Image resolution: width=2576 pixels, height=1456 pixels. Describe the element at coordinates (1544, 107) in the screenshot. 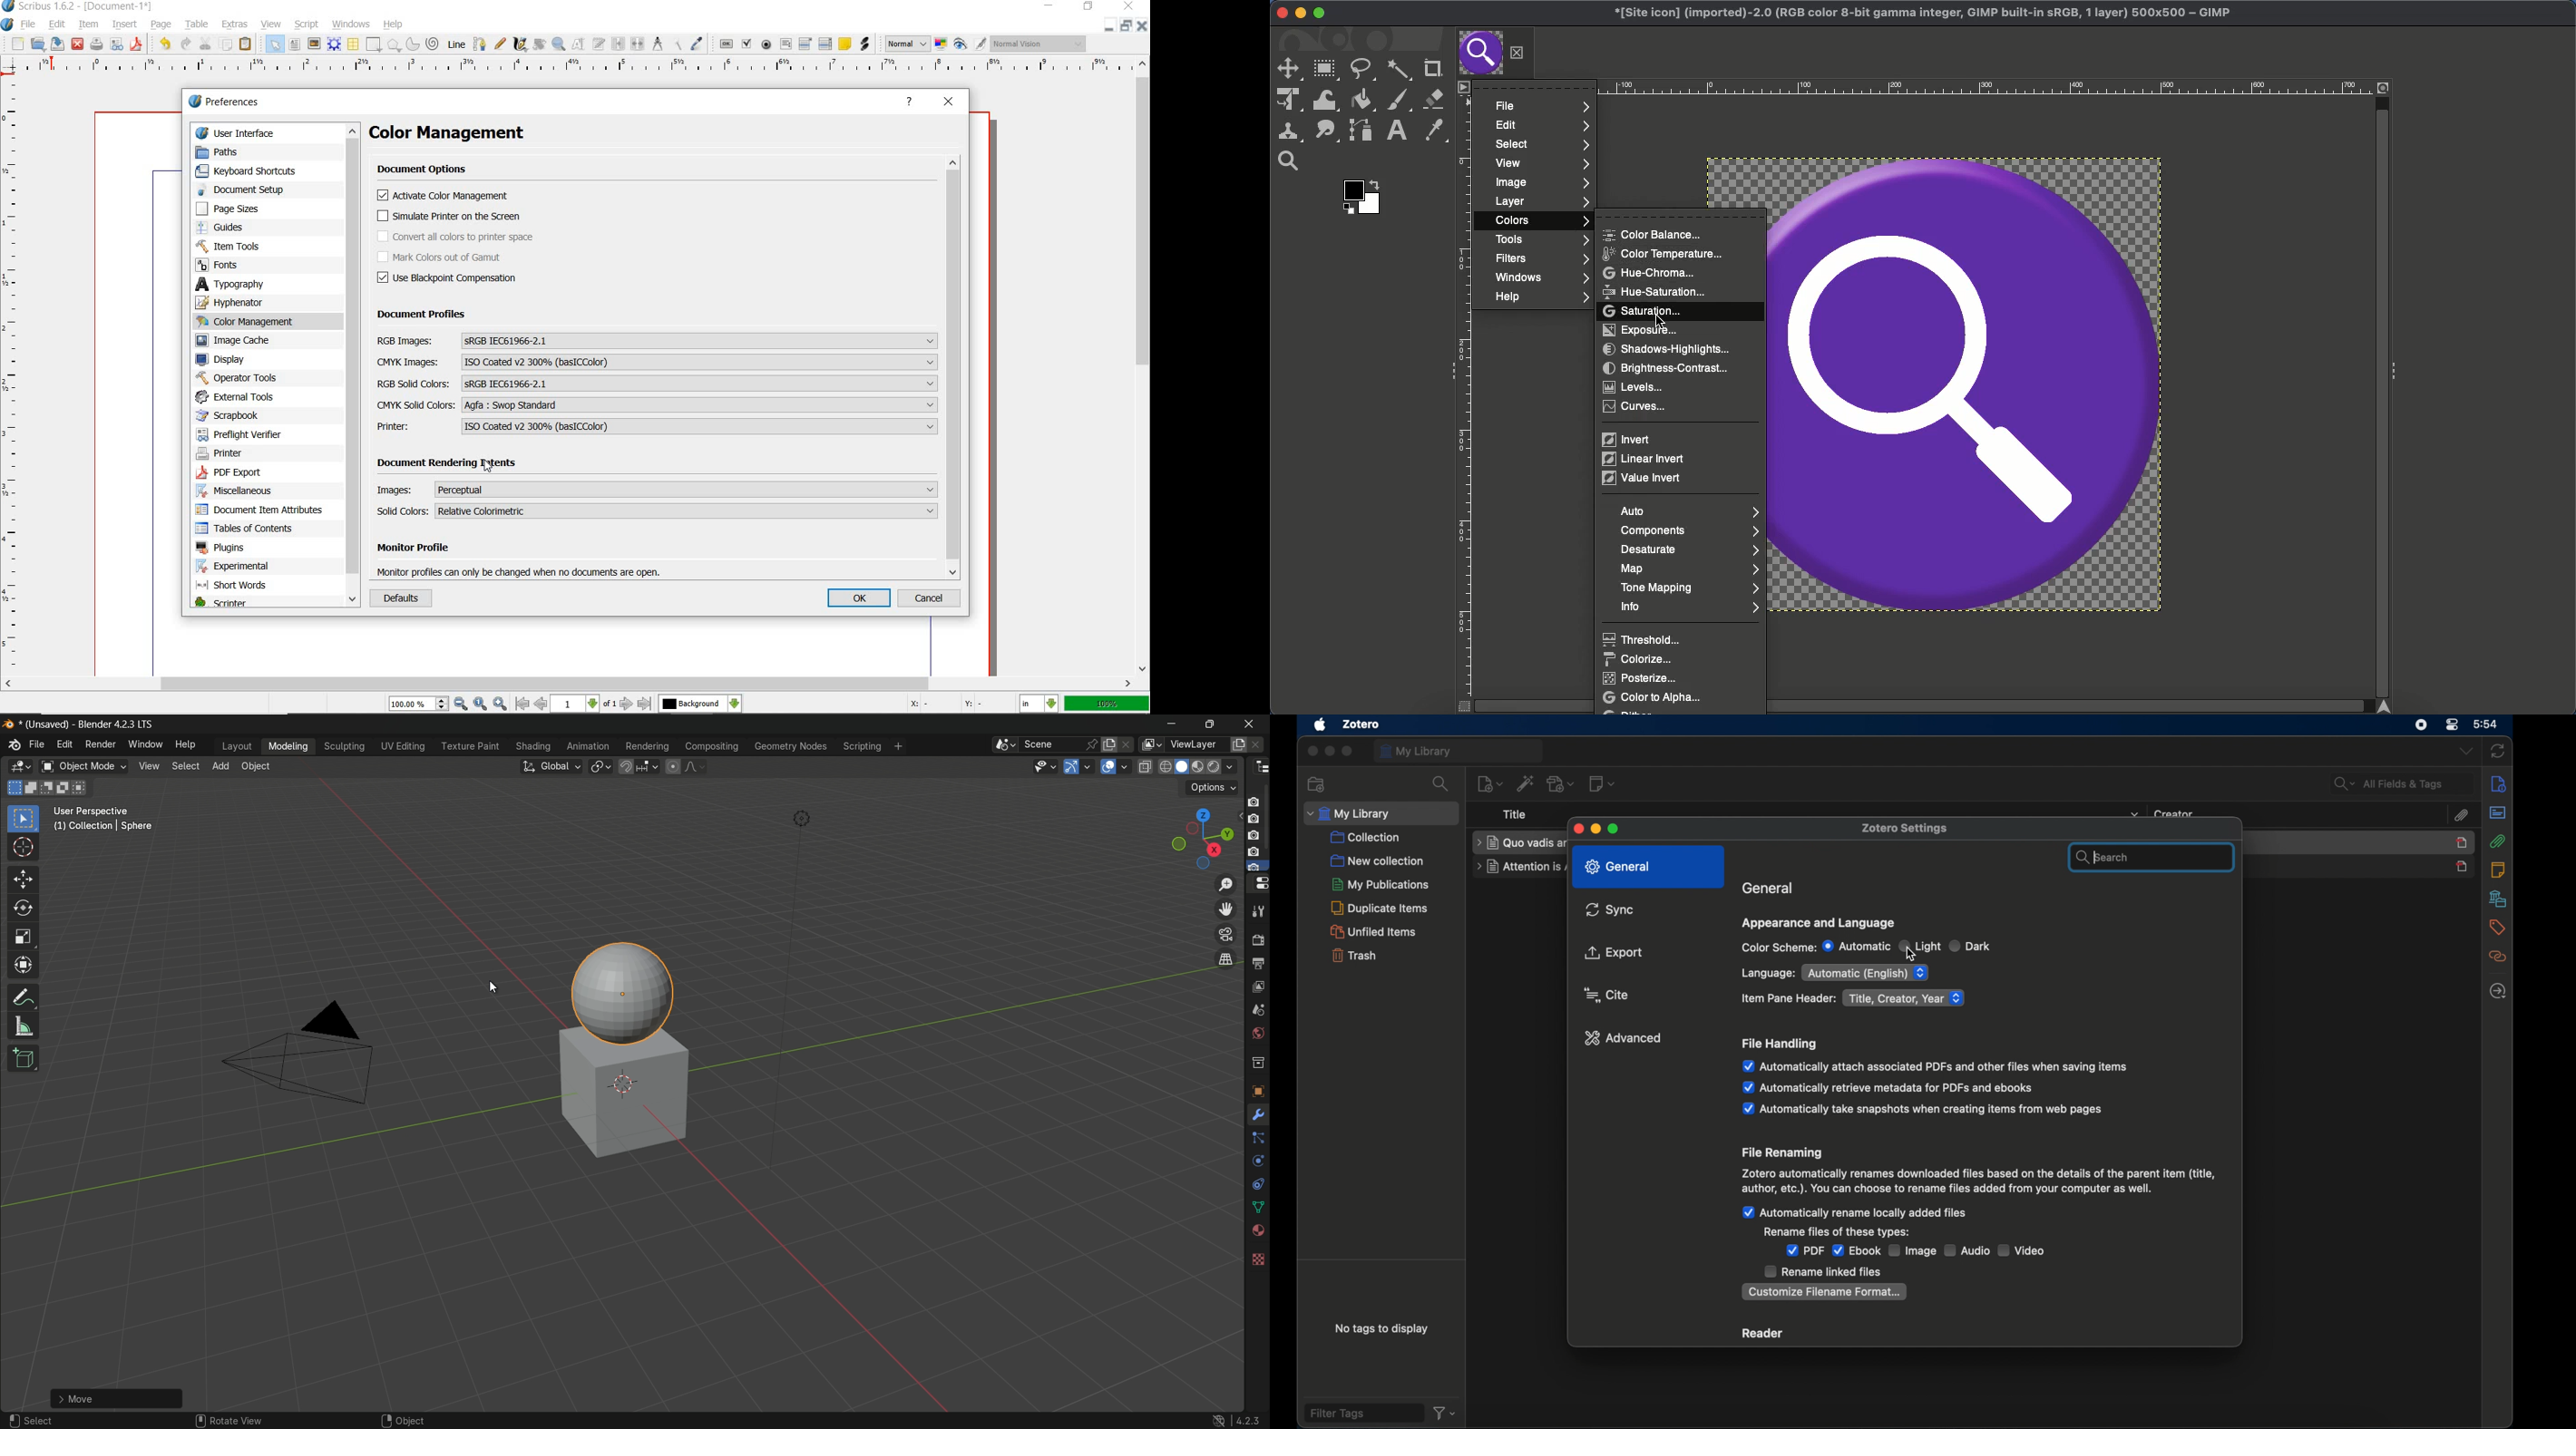

I see `File` at that location.